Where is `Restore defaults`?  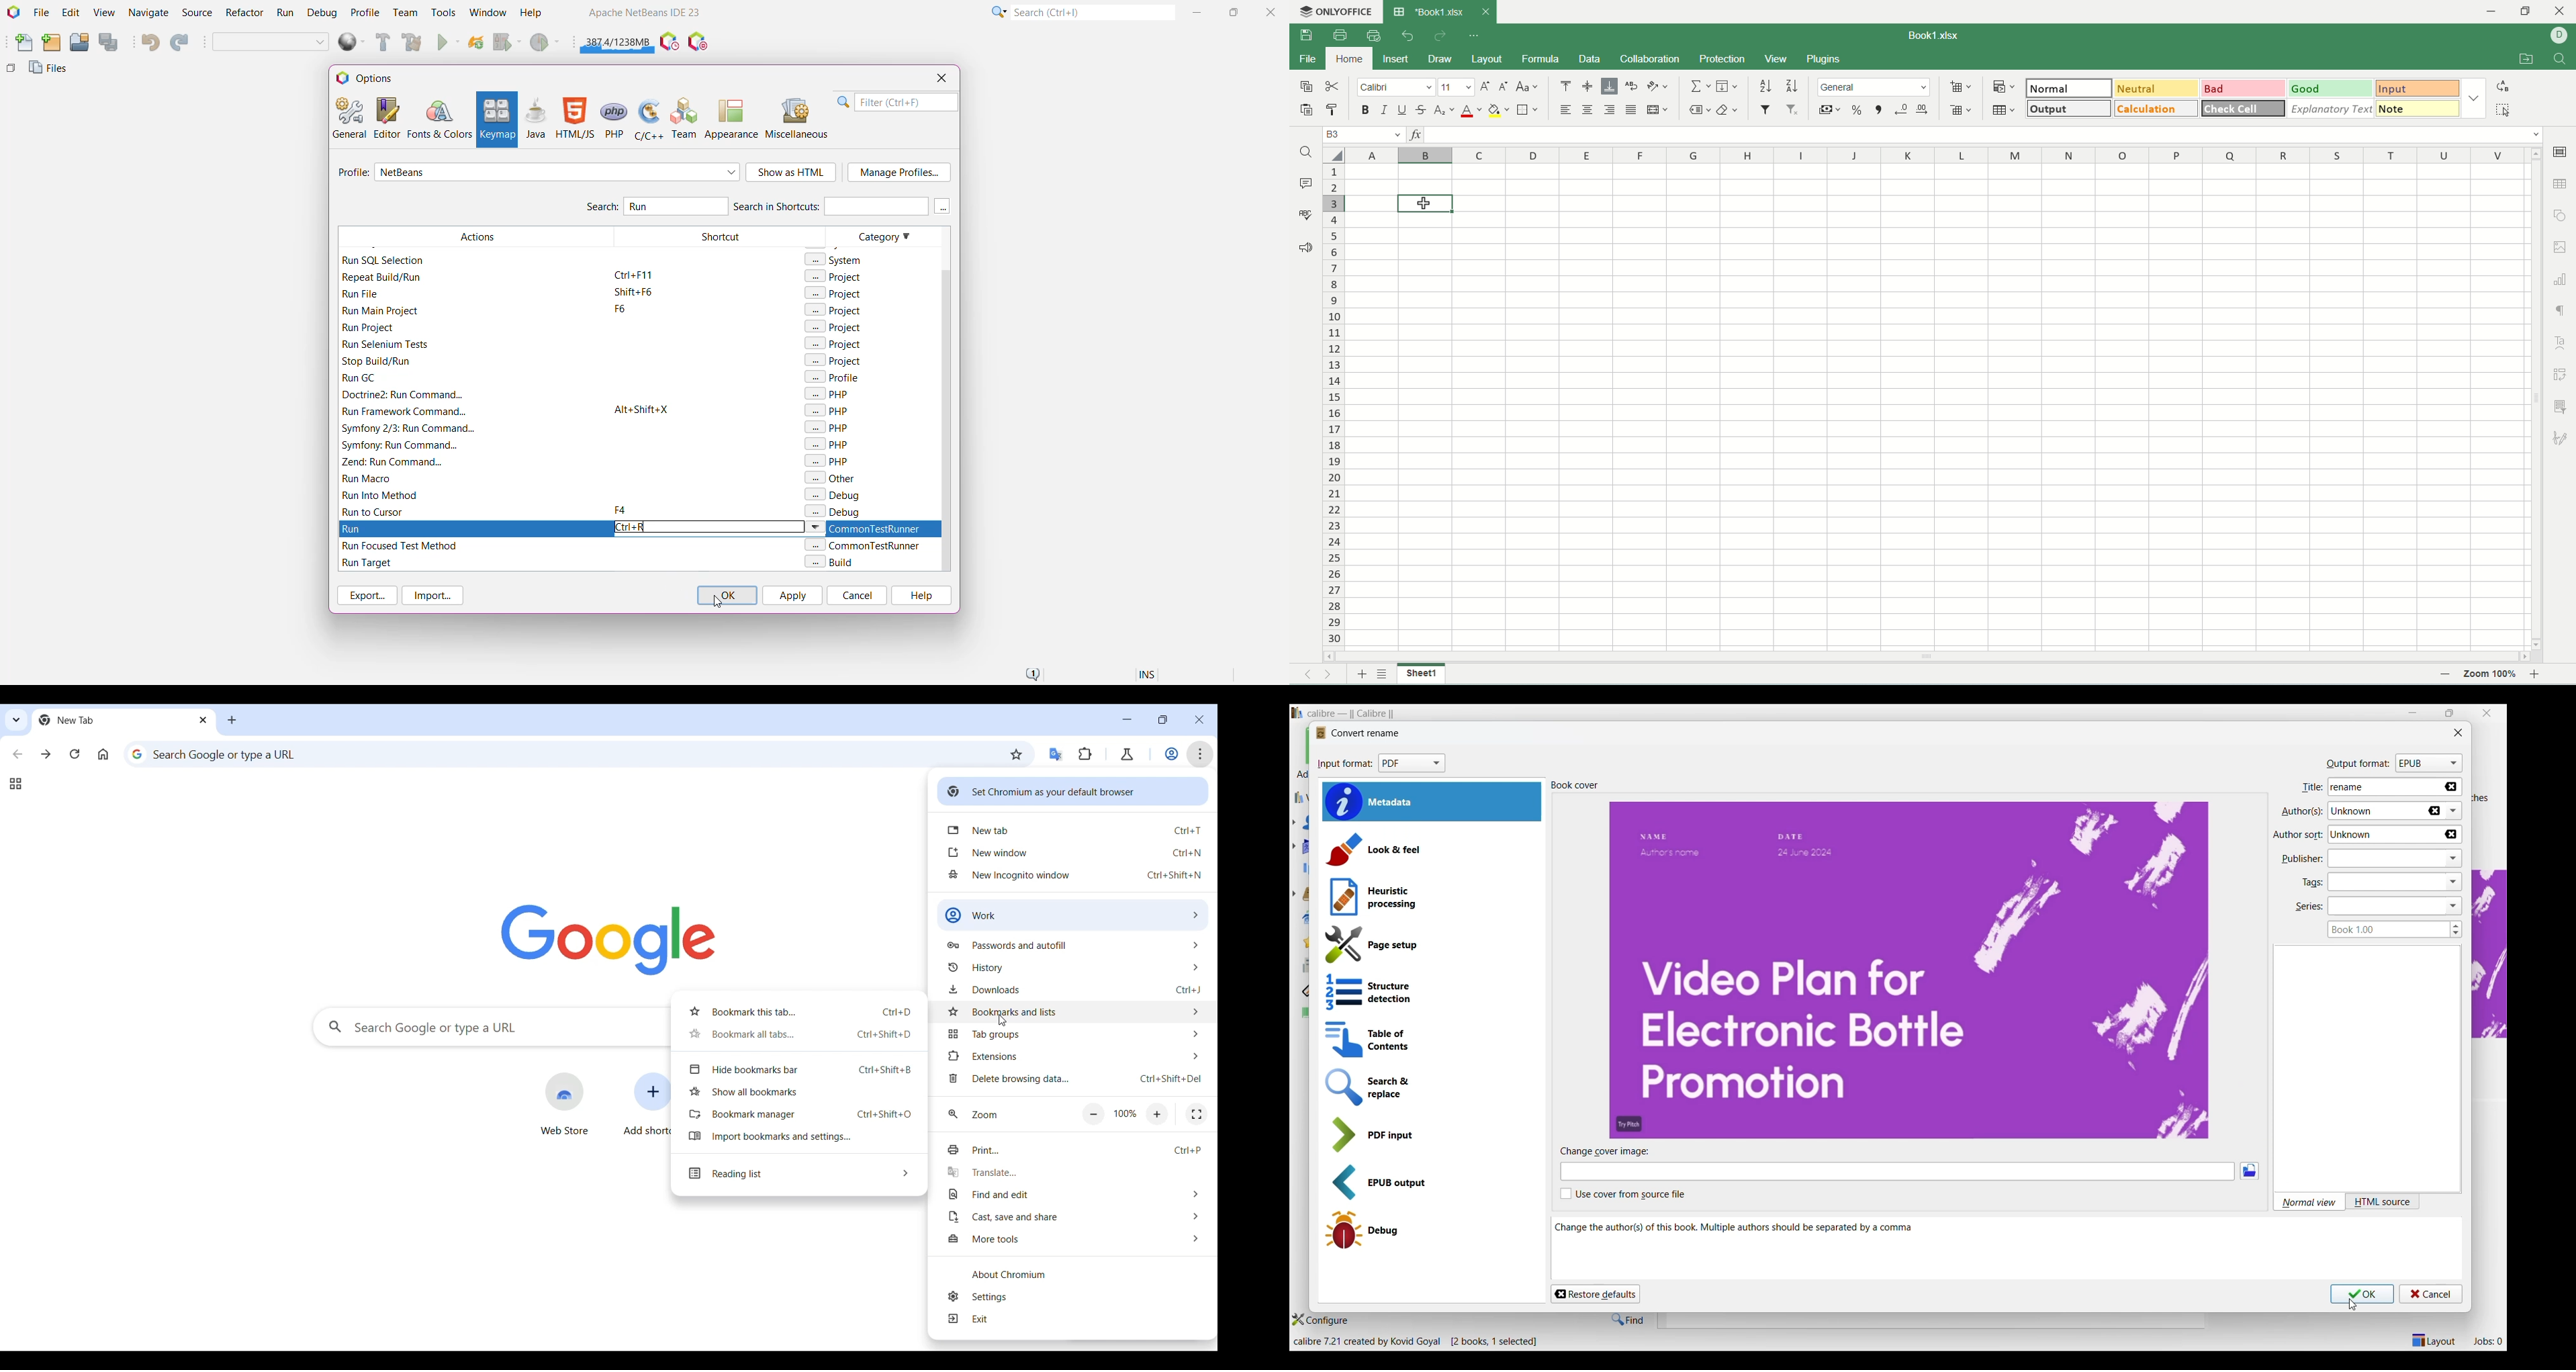
Restore defaults is located at coordinates (1594, 1295).